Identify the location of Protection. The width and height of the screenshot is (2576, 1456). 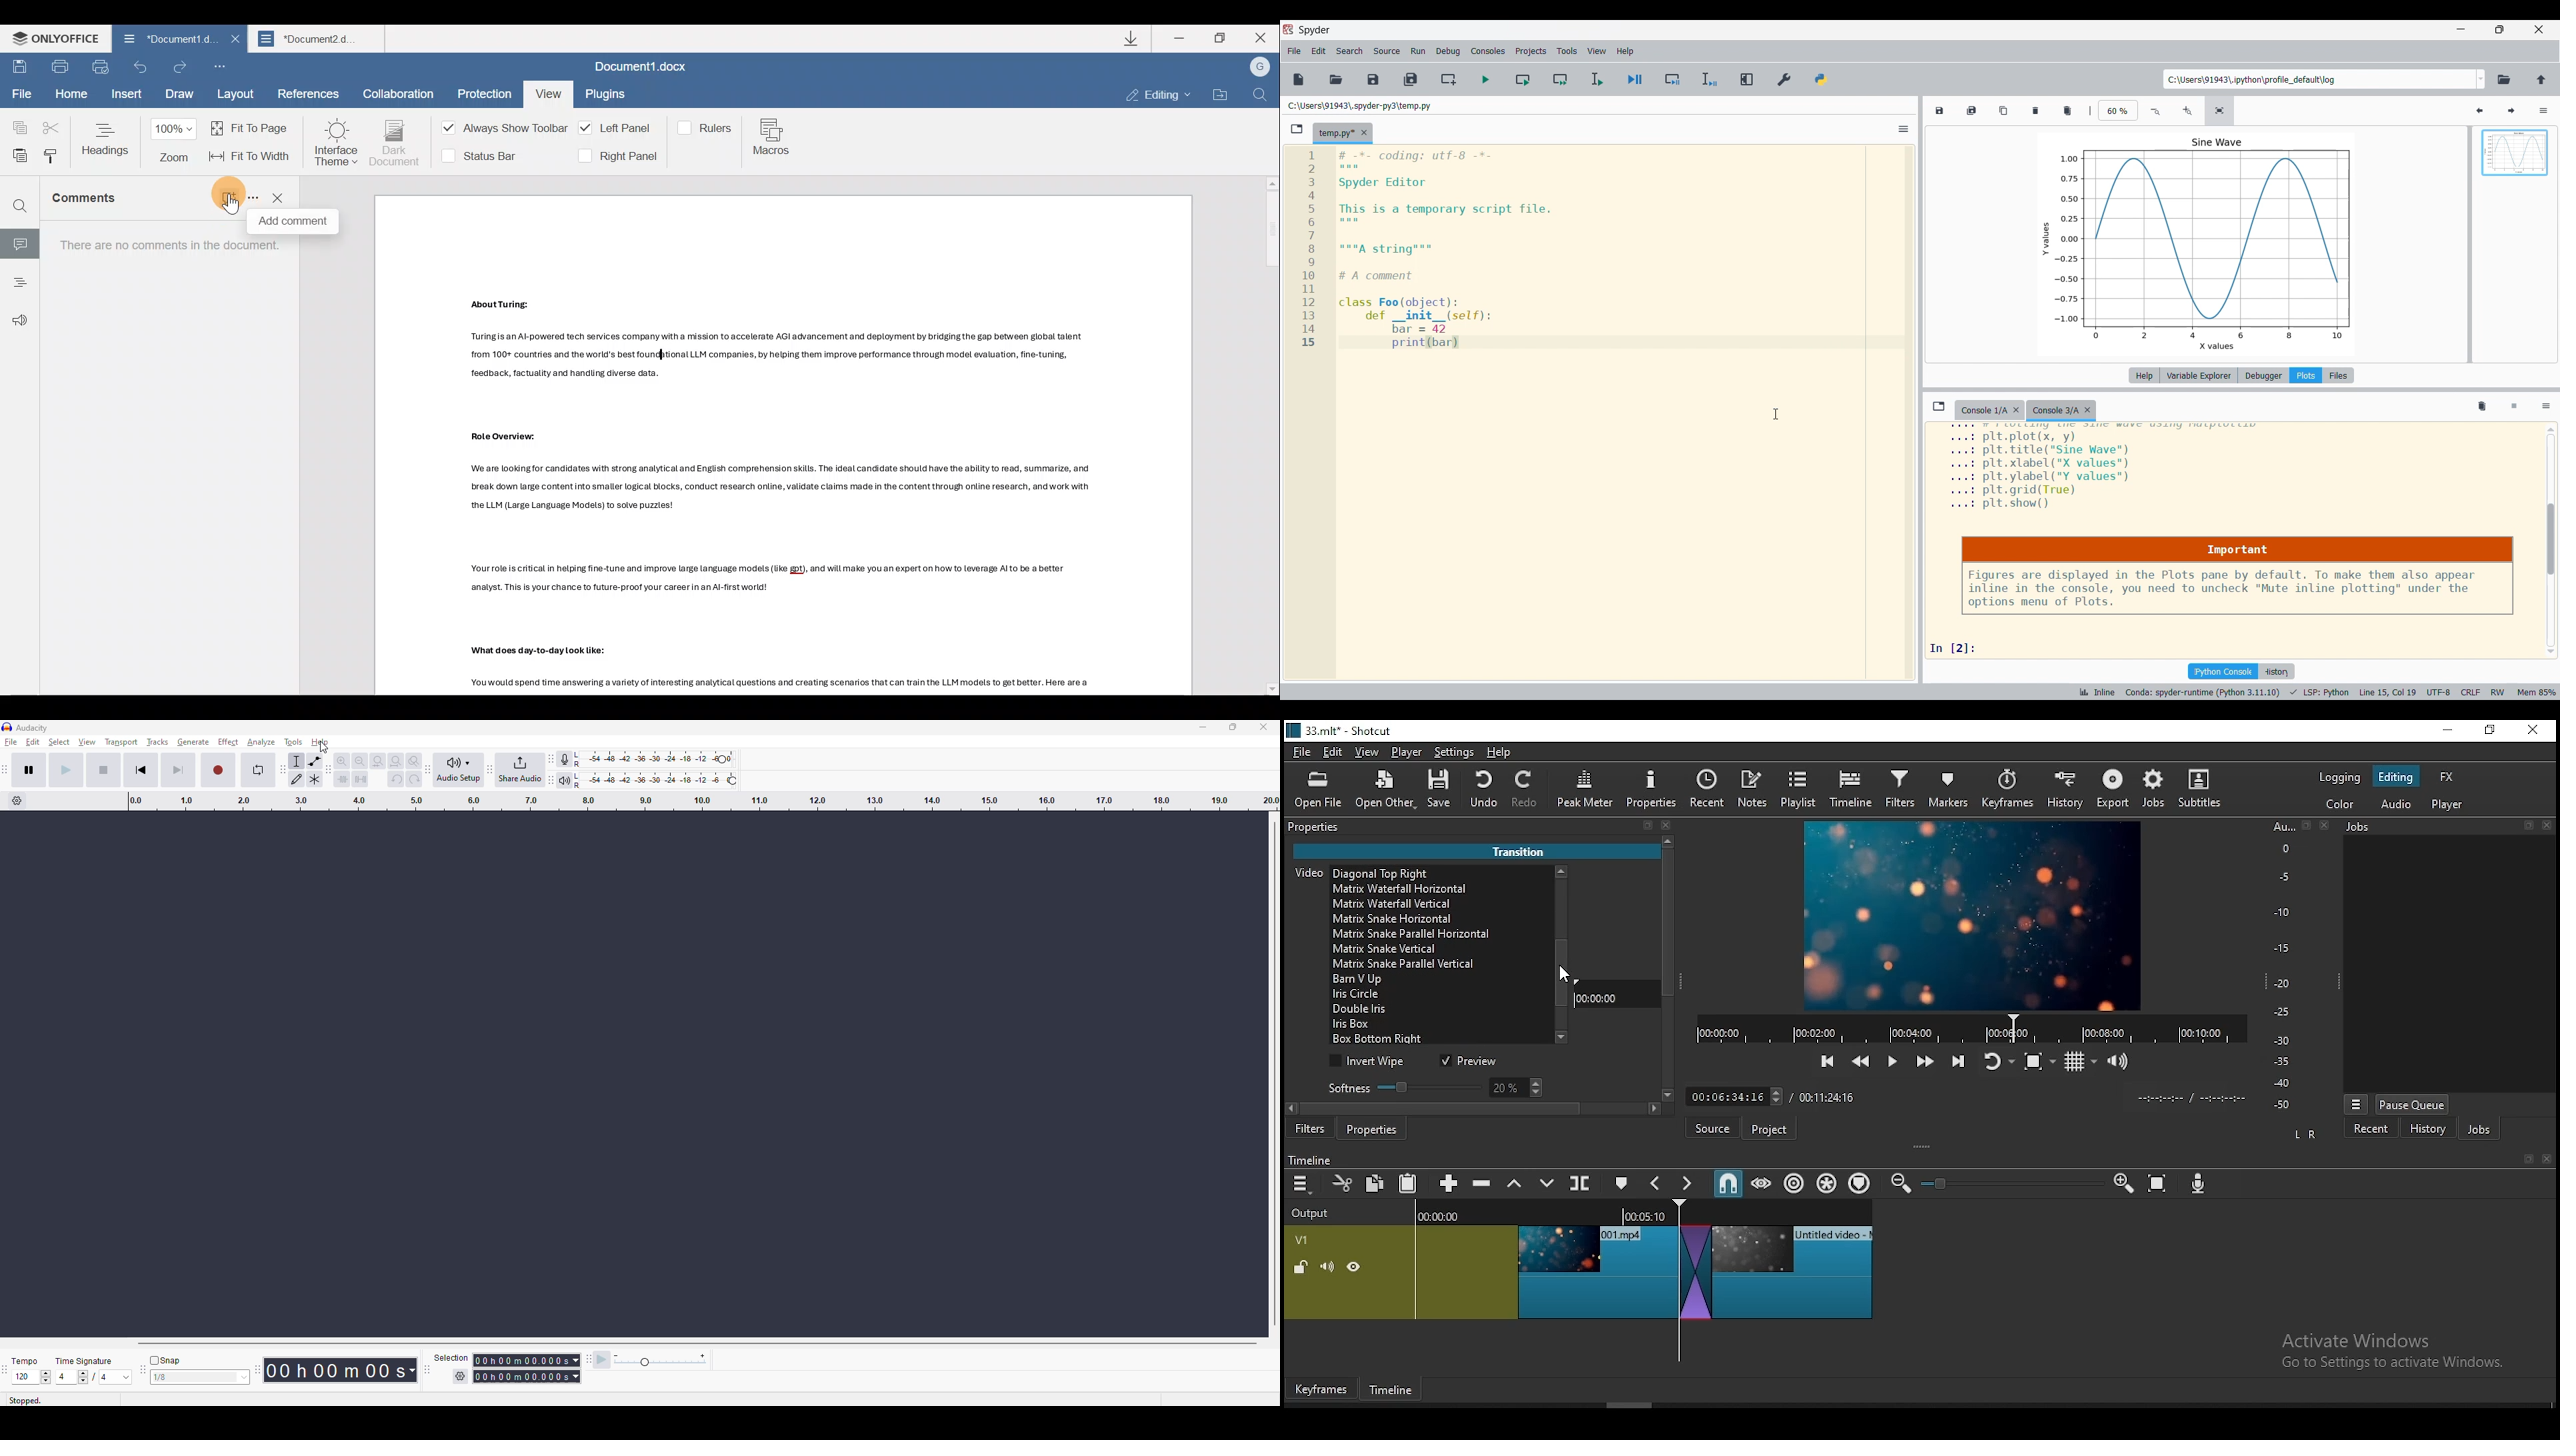
(481, 91).